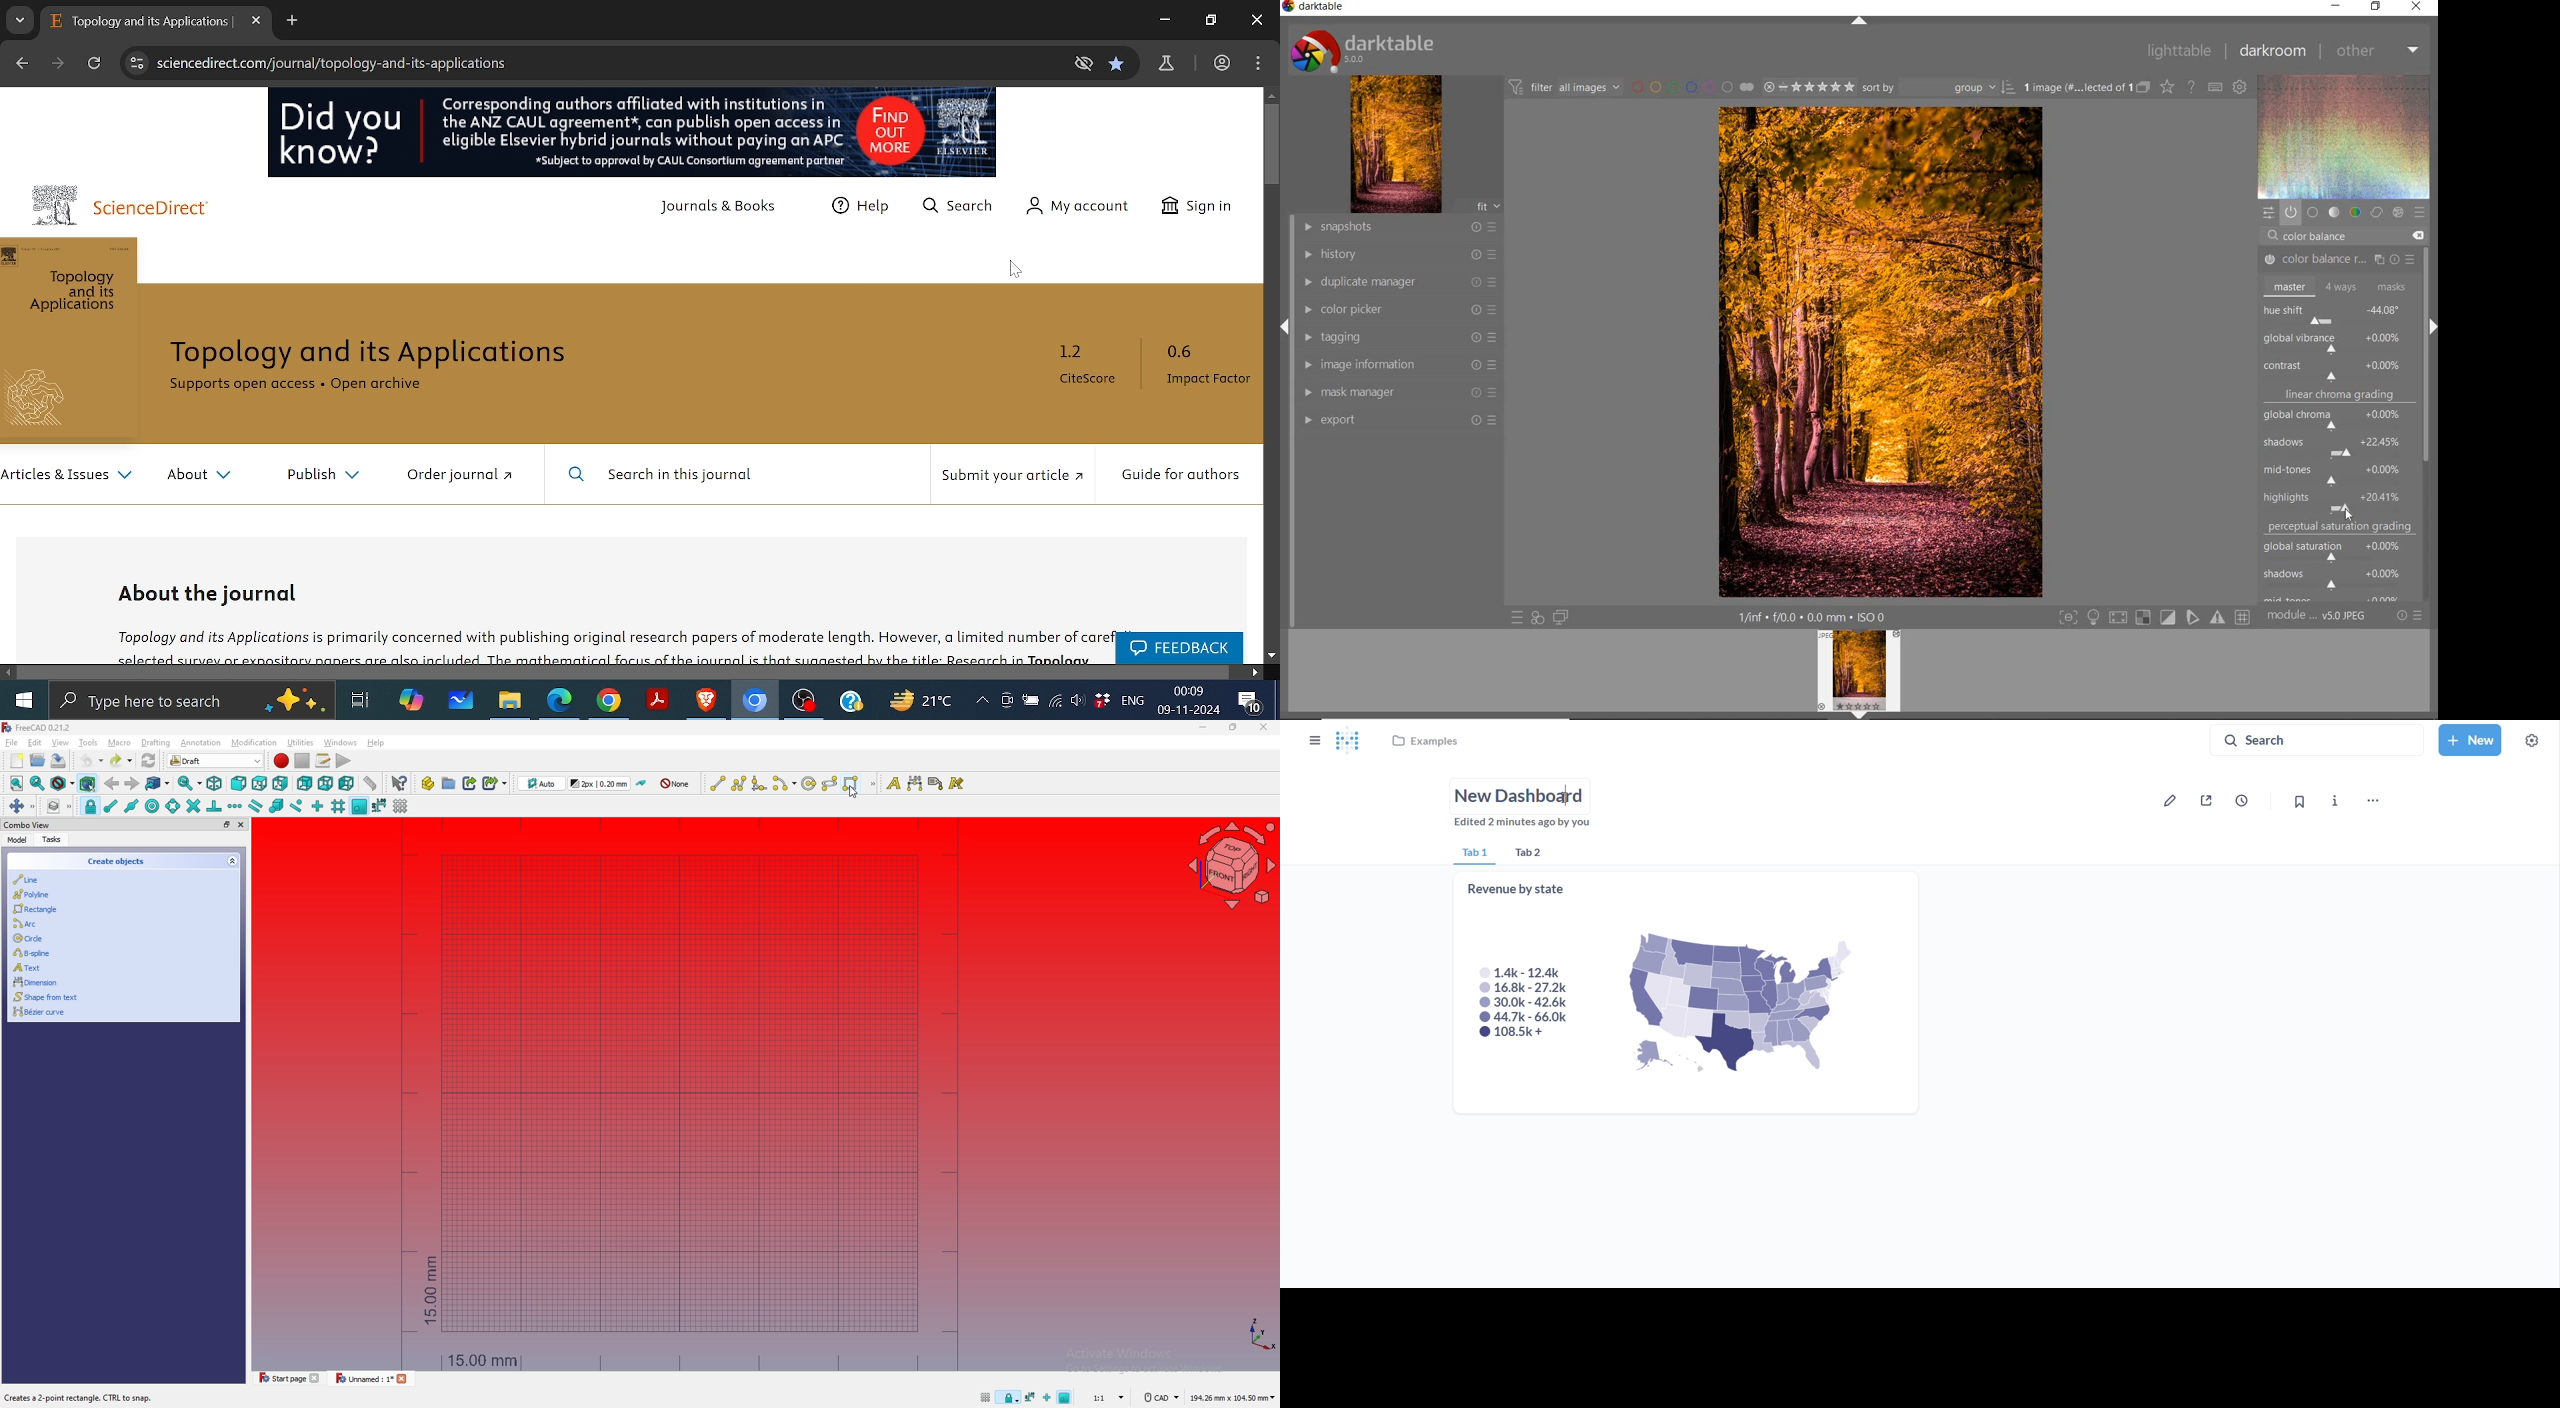  Describe the element at coordinates (2216, 88) in the screenshot. I see `define keyboard shortcut` at that location.